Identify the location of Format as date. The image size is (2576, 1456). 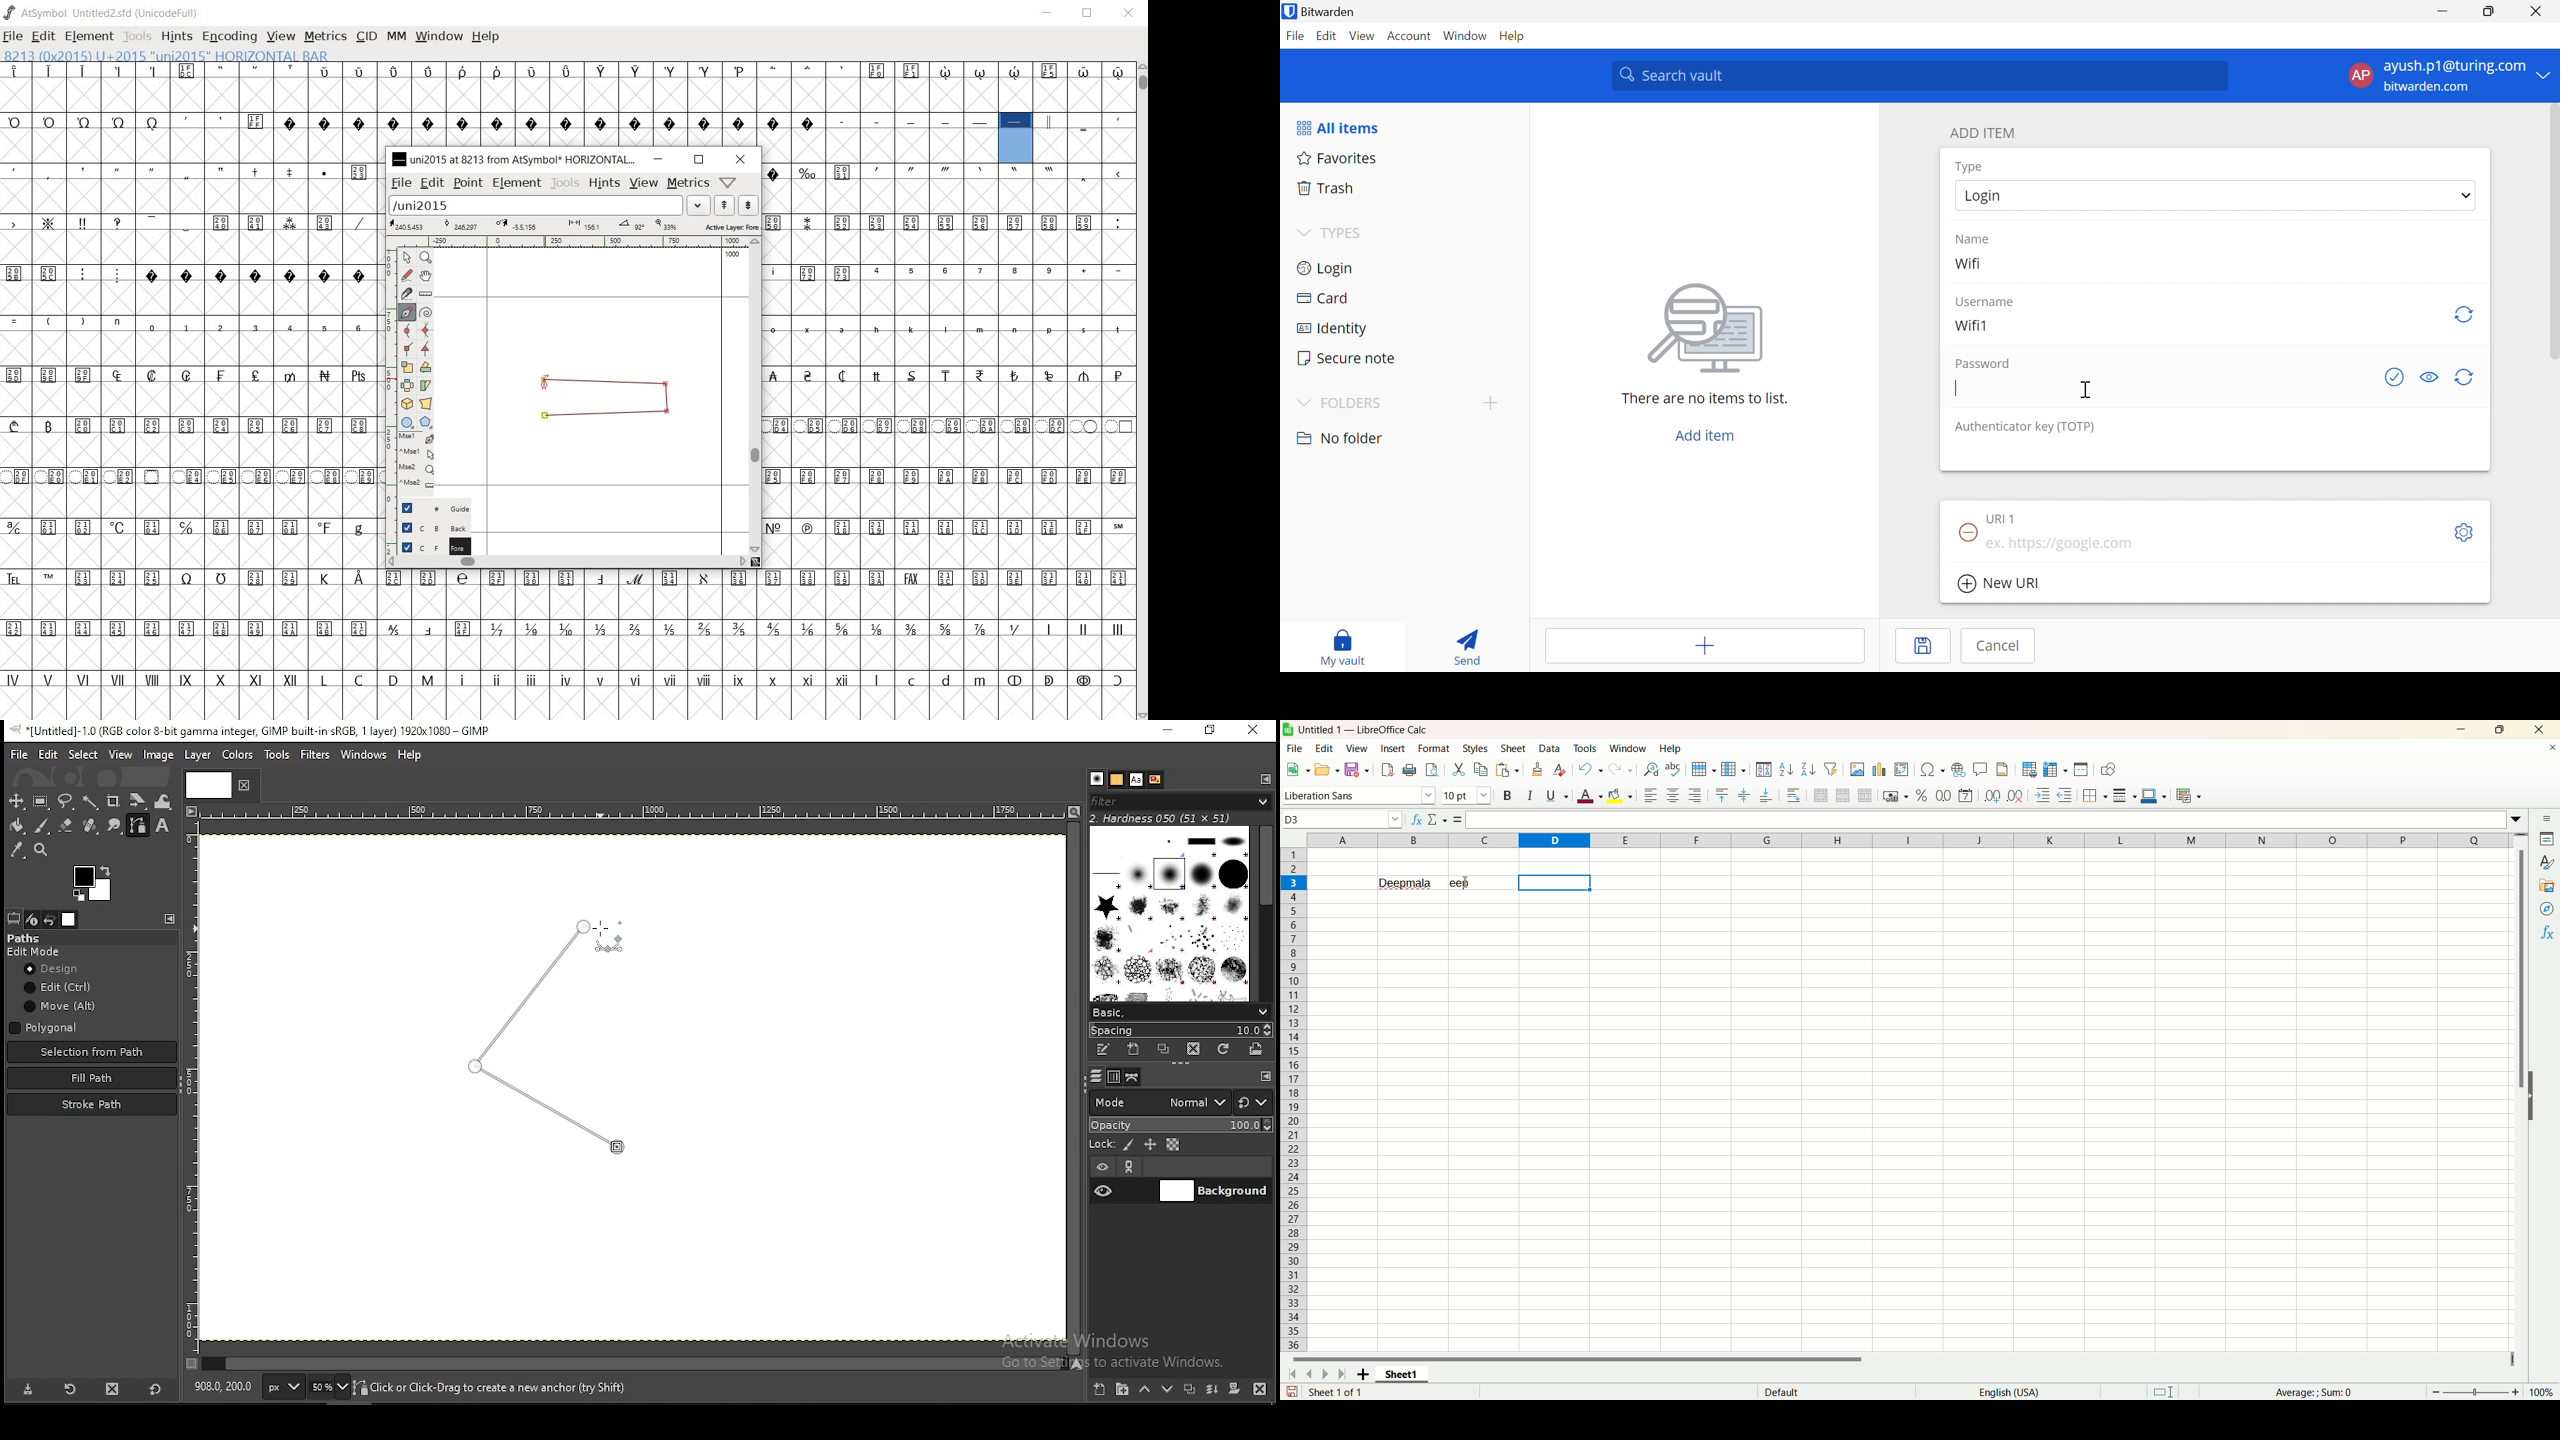
(1965, 796).